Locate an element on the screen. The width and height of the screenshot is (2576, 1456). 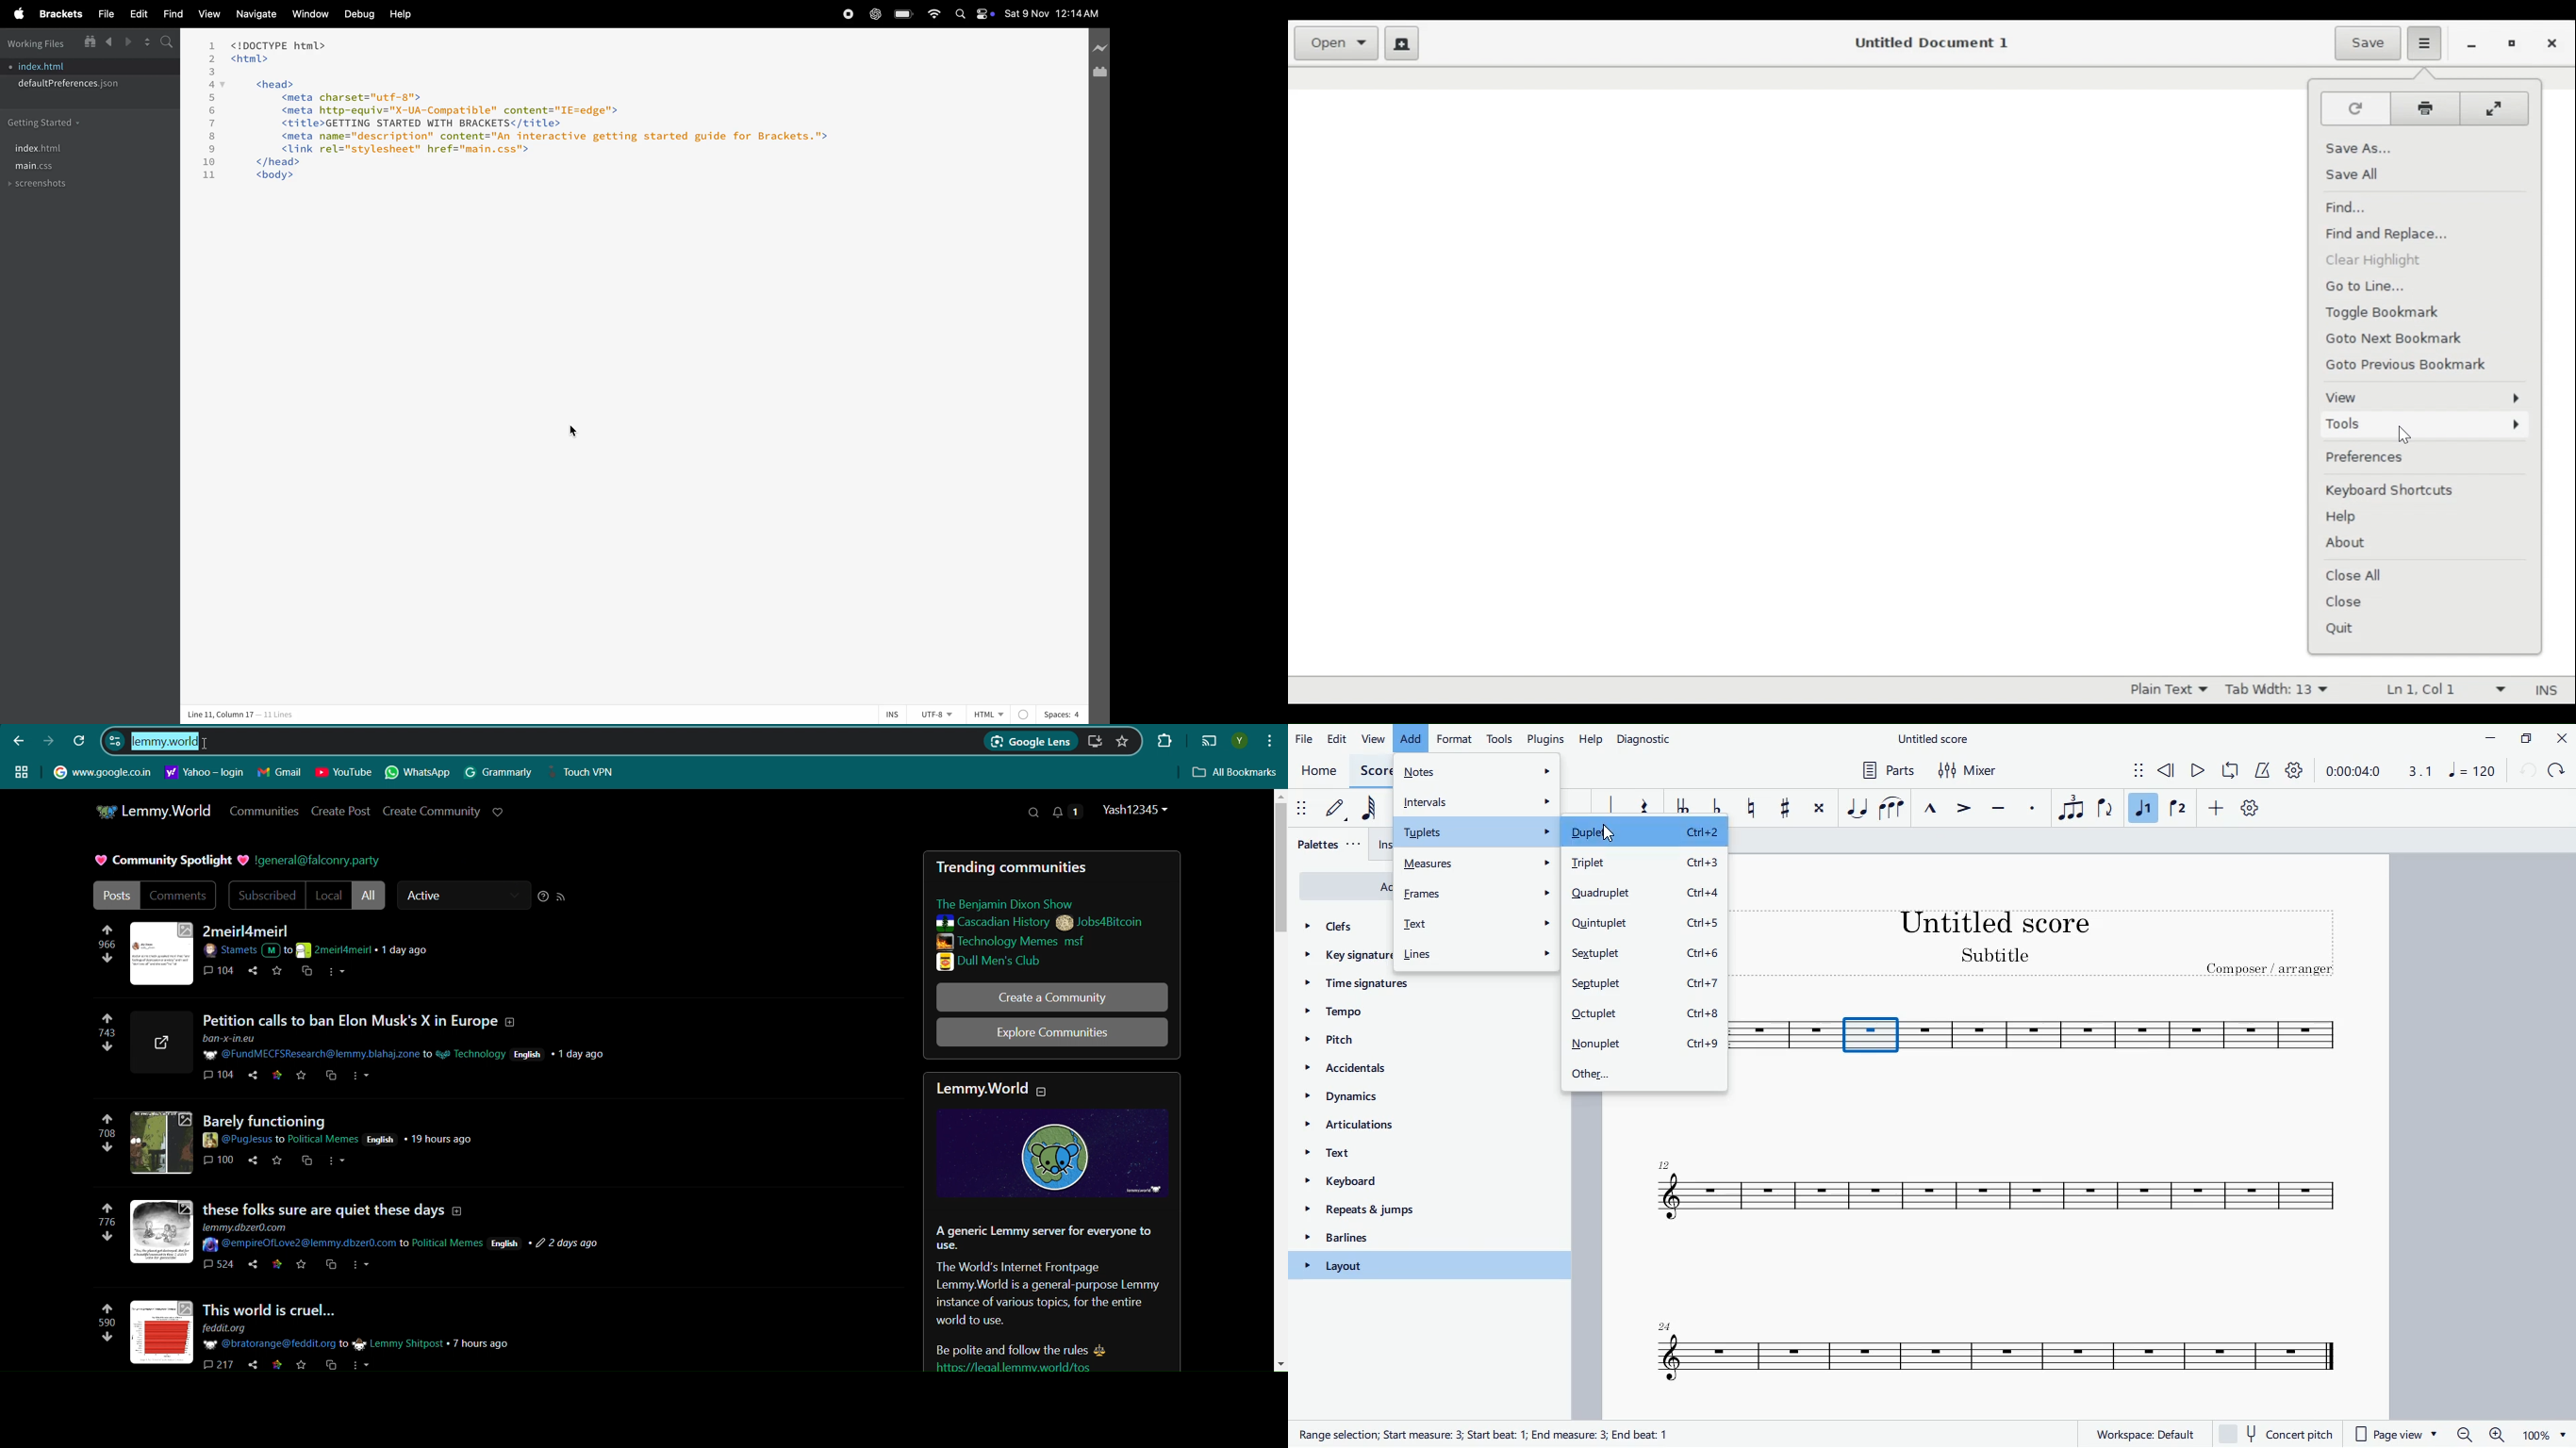
toggle sharp is located at coordinates (1786, 810).